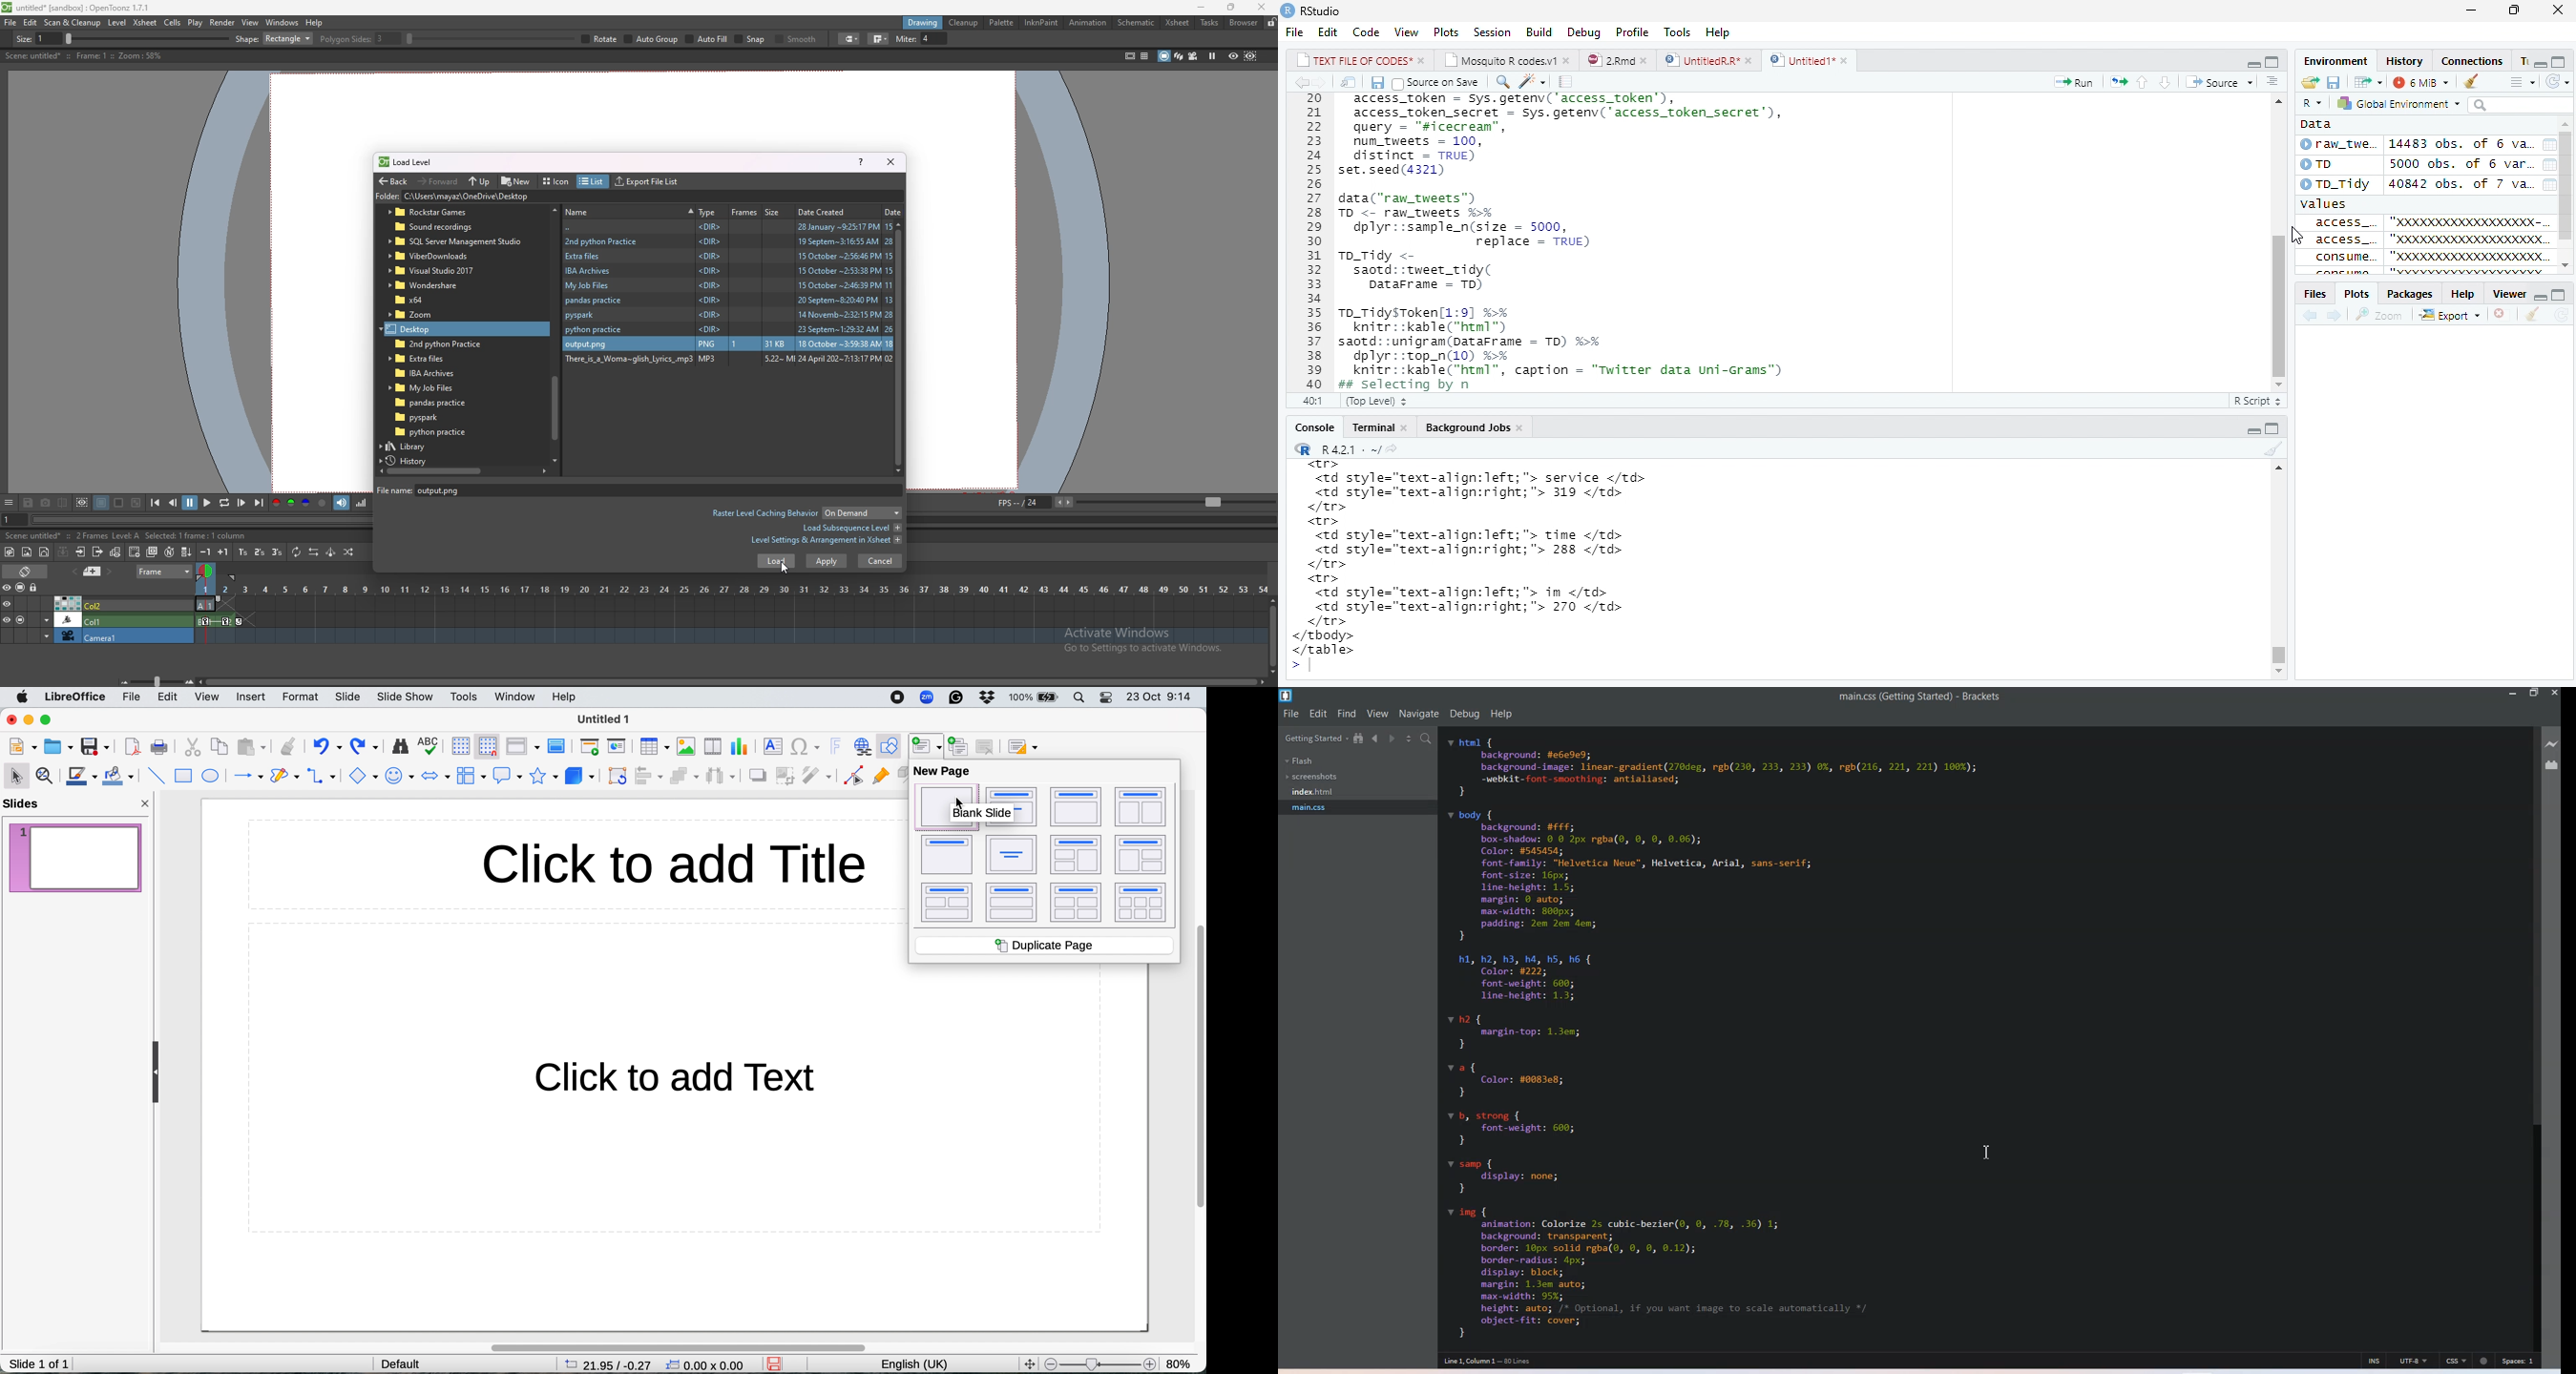 Image resolution: width=2576 pixels, height=1400 pixels. What do you see at coordinates (890, 744) in the screenshot?
I see `show draw functions` at bounding box center [890, 744].